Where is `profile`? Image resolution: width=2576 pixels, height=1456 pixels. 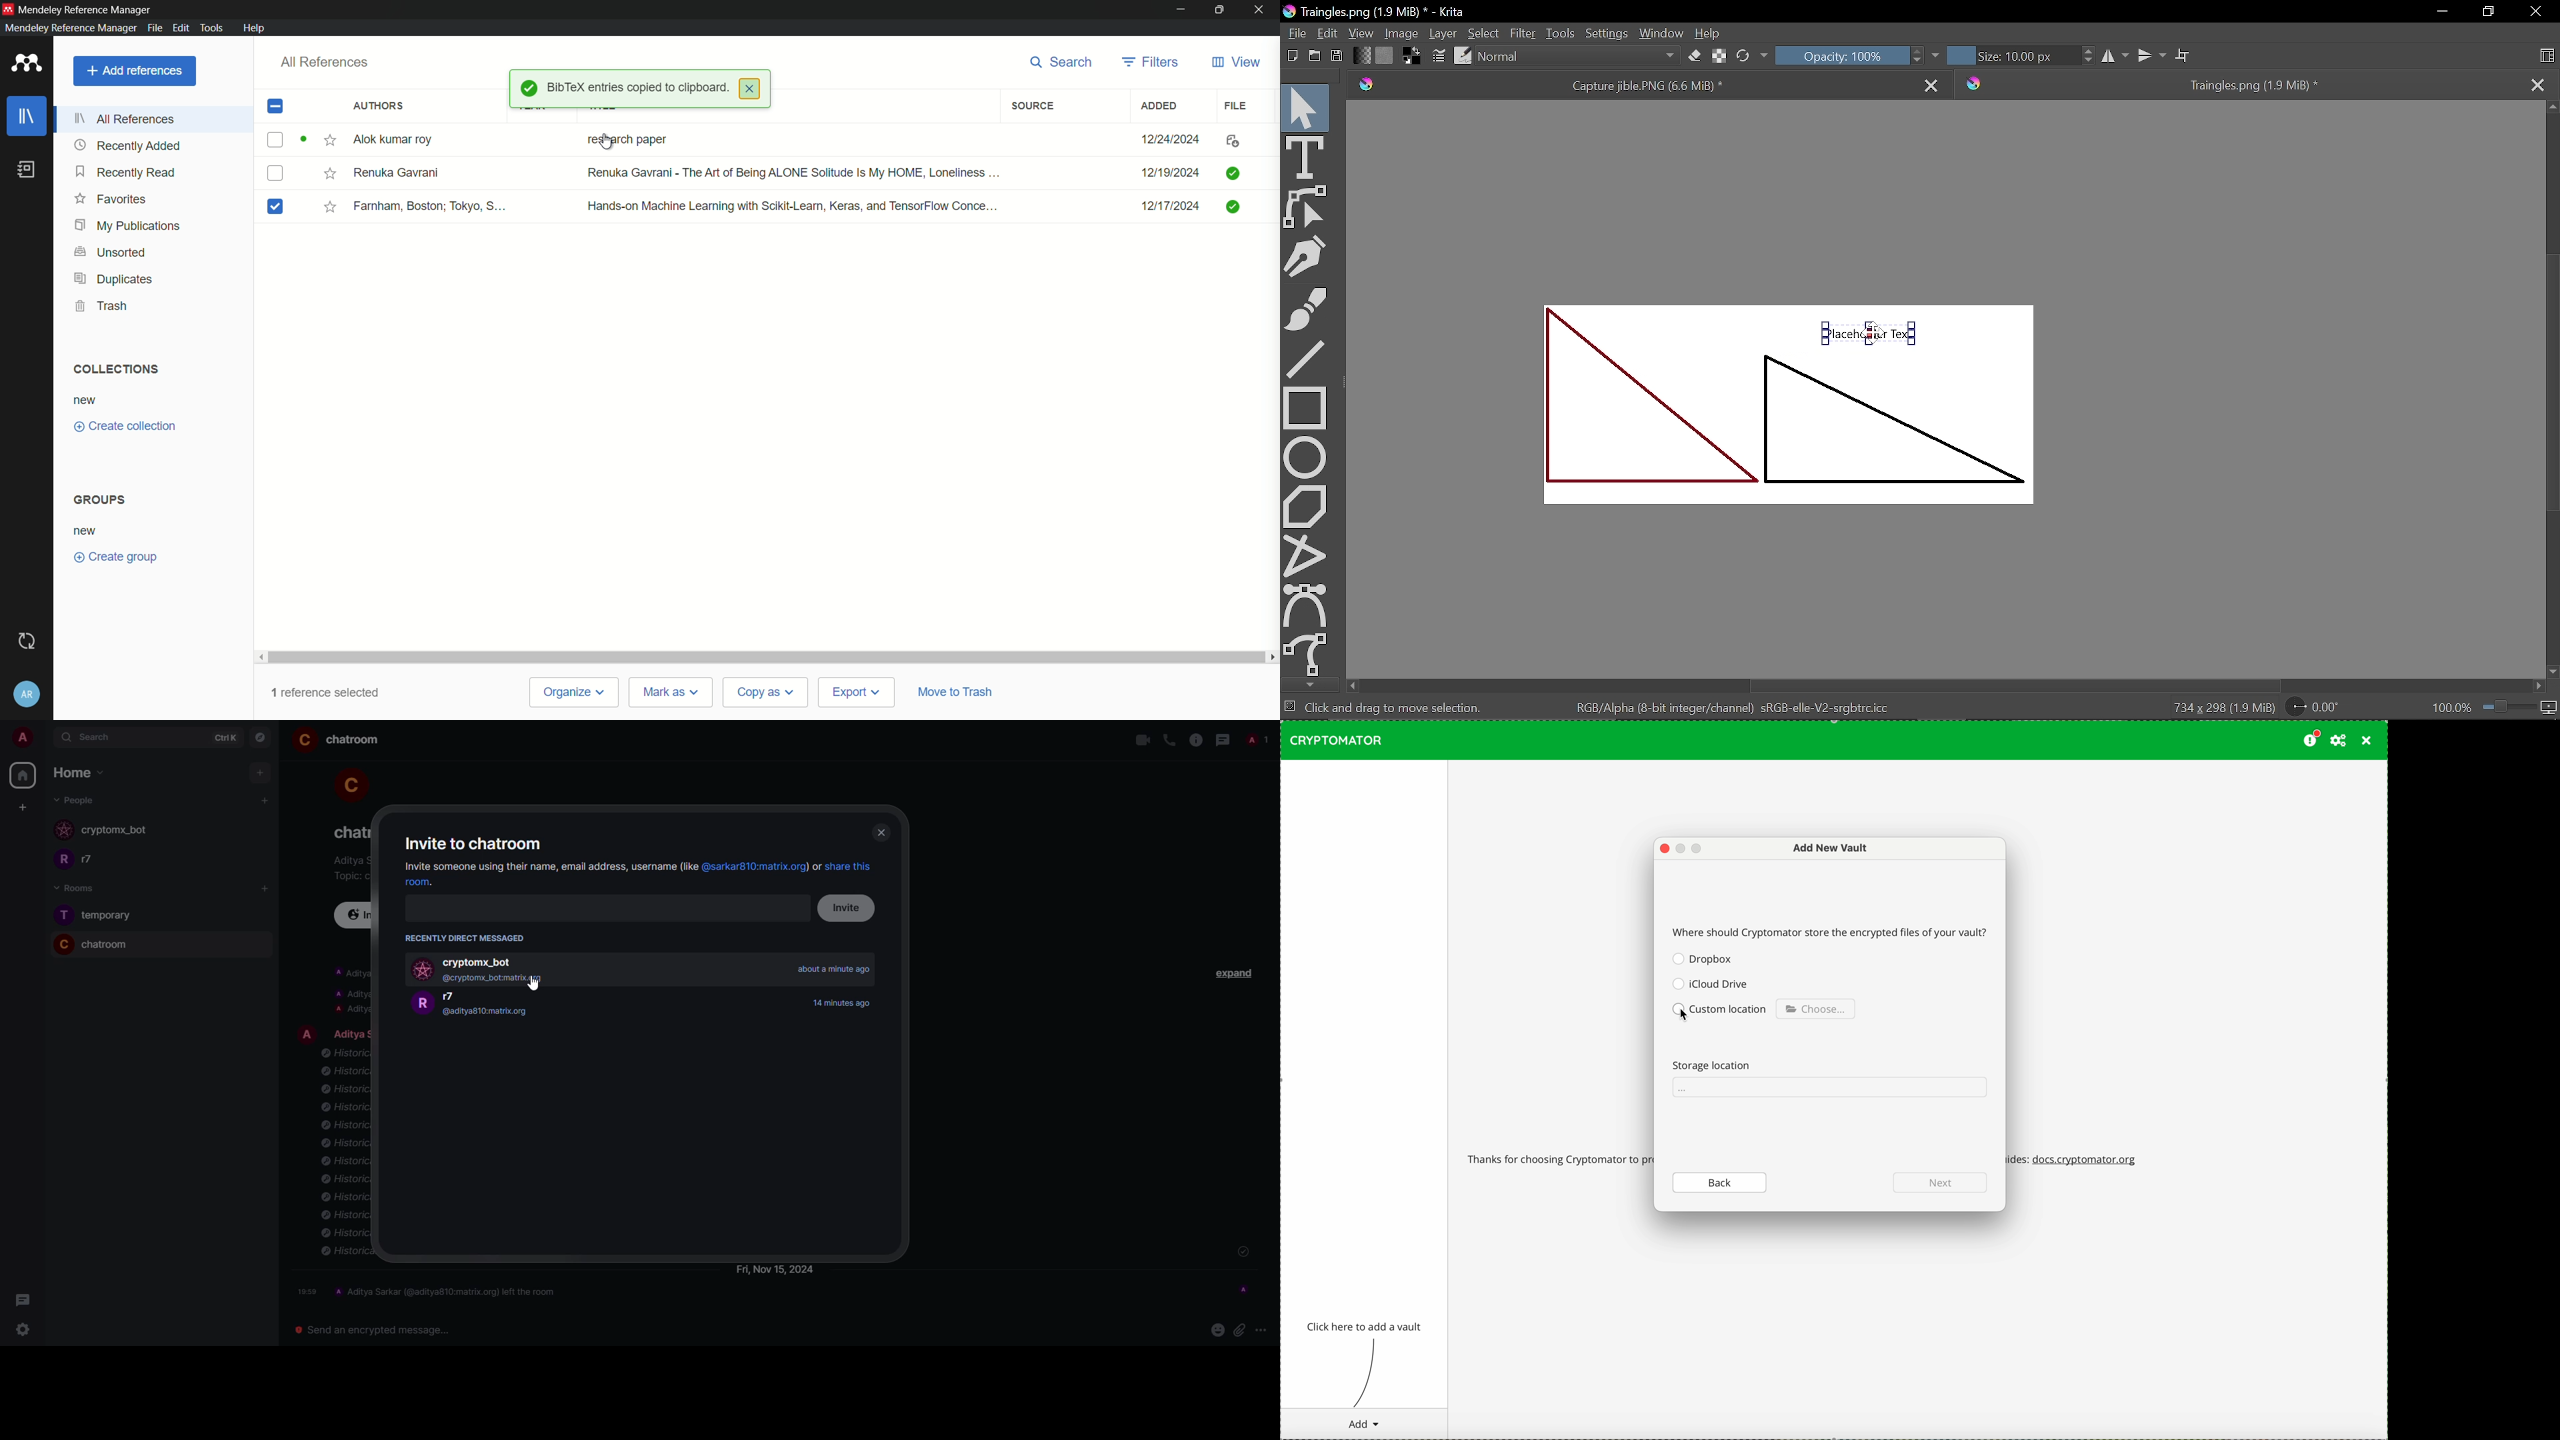 profile is located at coordinates (61, 861).